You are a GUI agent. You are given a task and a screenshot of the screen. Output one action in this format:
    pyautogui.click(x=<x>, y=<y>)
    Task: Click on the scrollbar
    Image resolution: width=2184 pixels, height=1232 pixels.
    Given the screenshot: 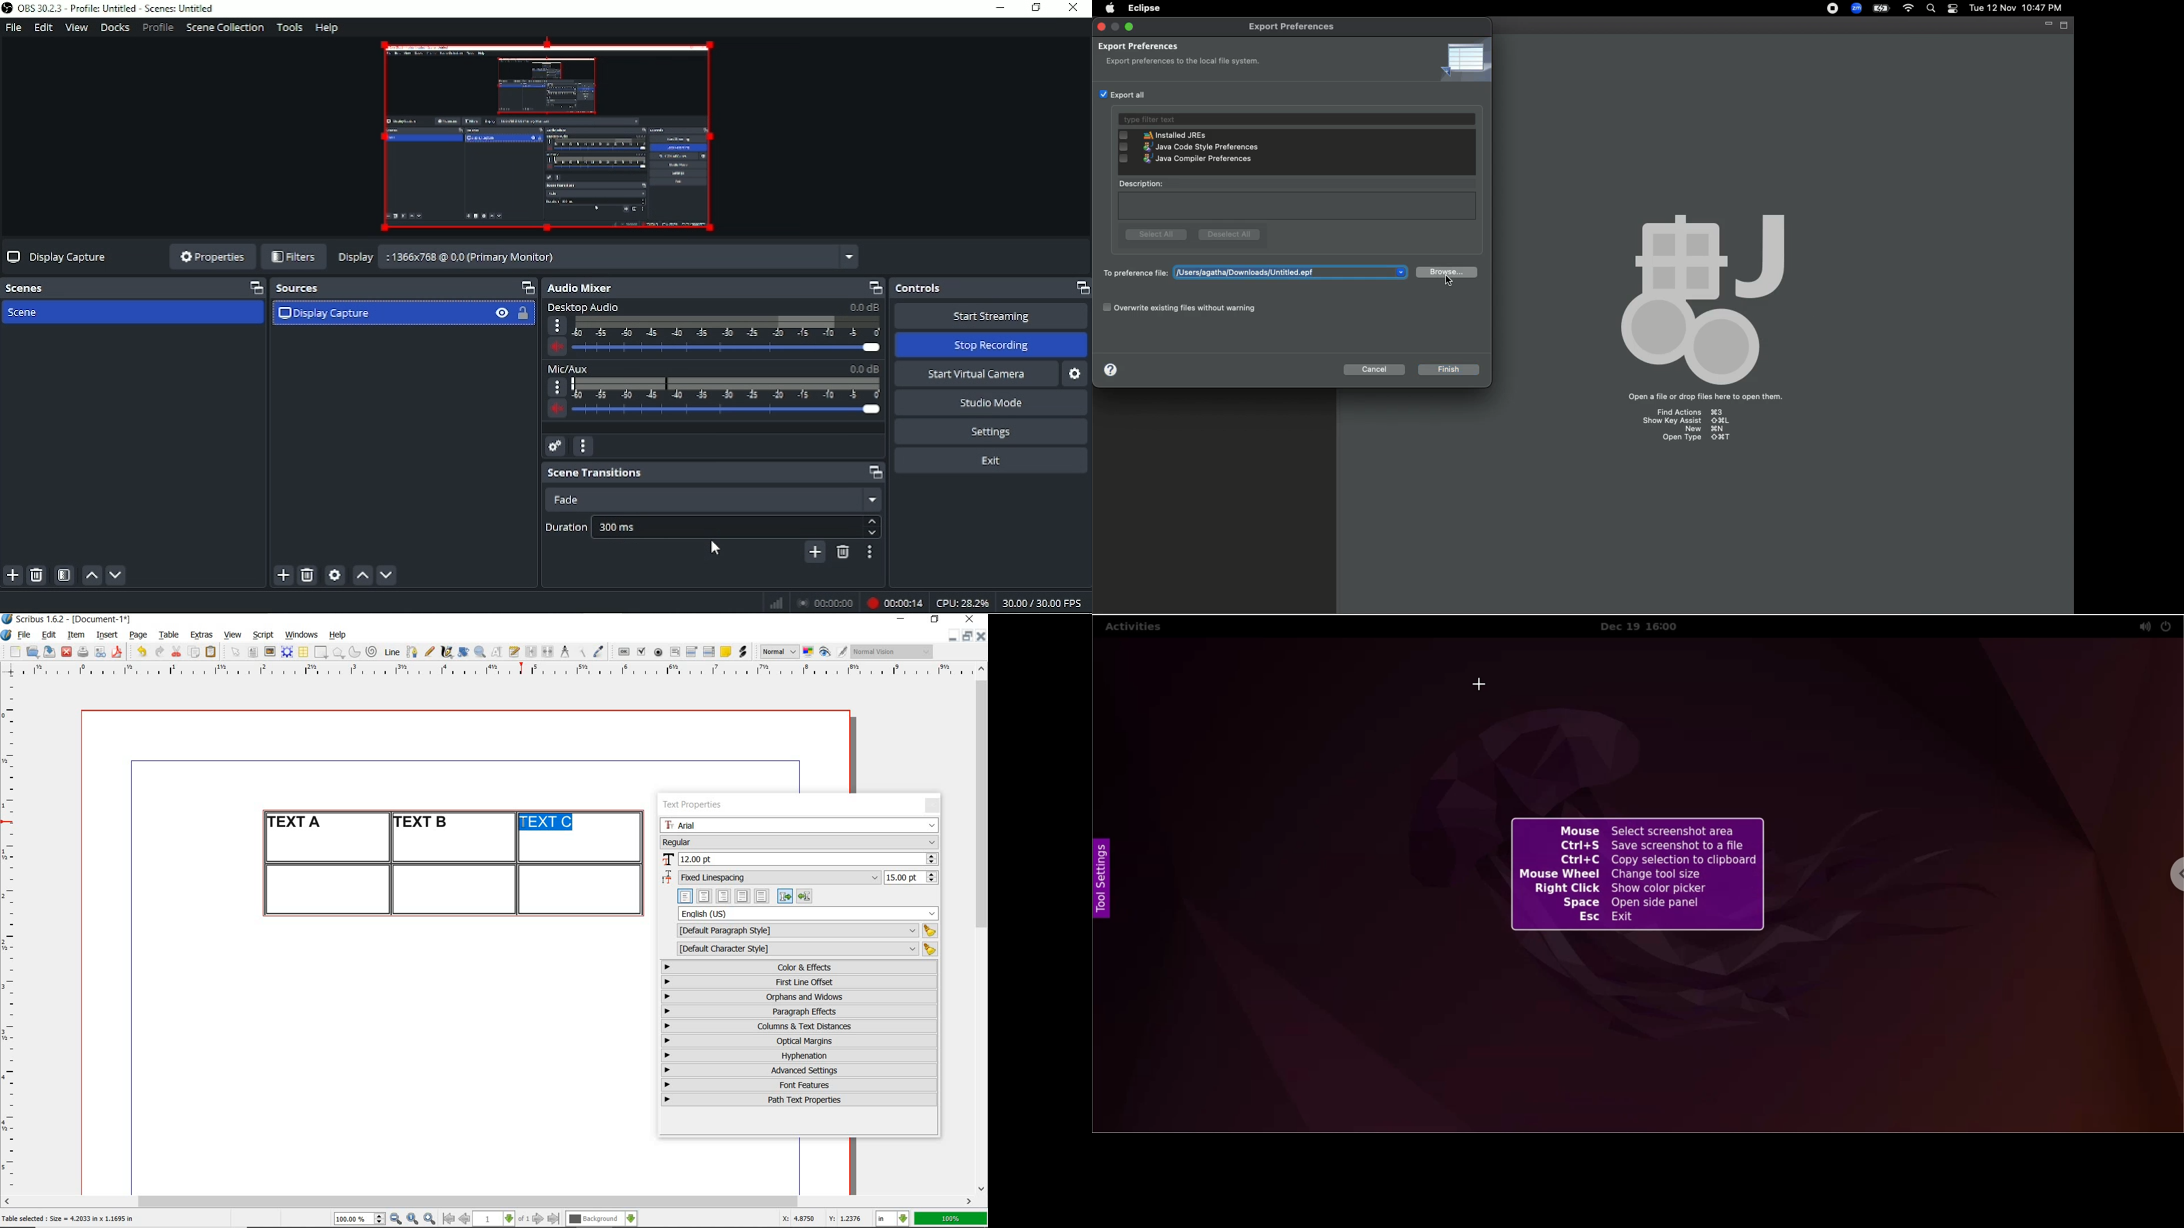 What is the action you would take?
    pyautogui.click(x=982, y=927)
    